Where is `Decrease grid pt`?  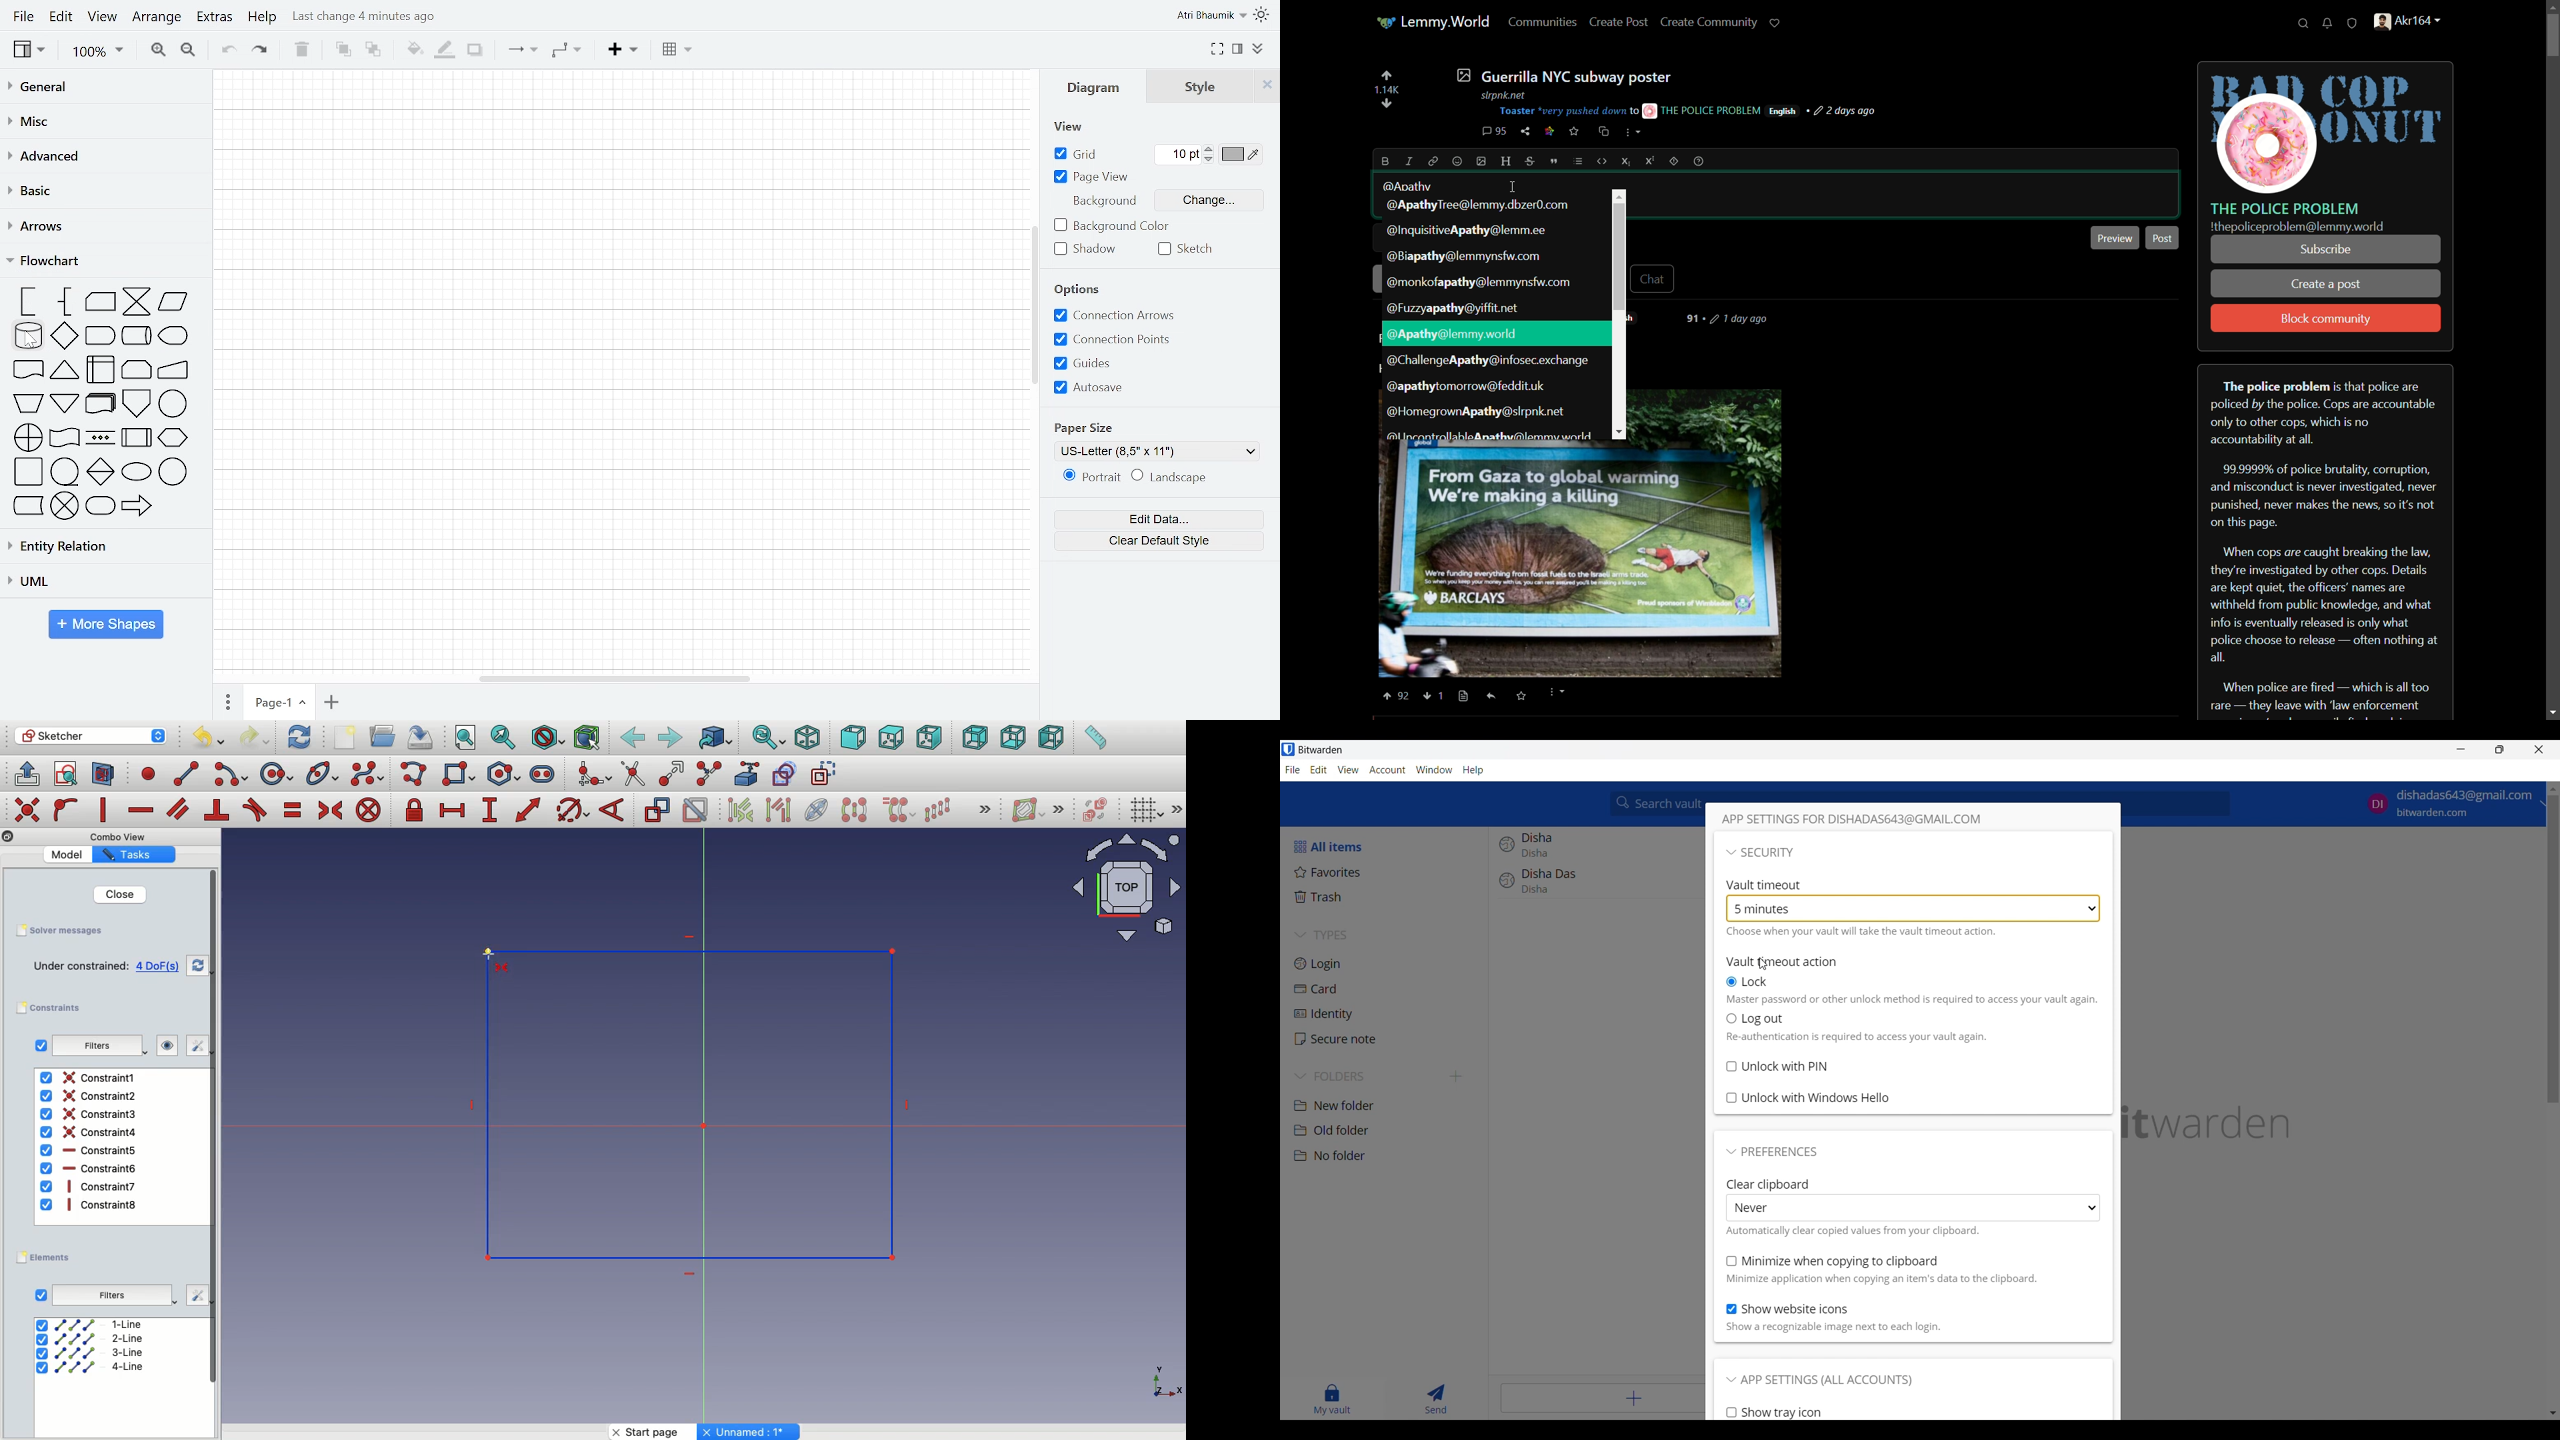 Decrease grid pt is located at coordinates (1211, 160).